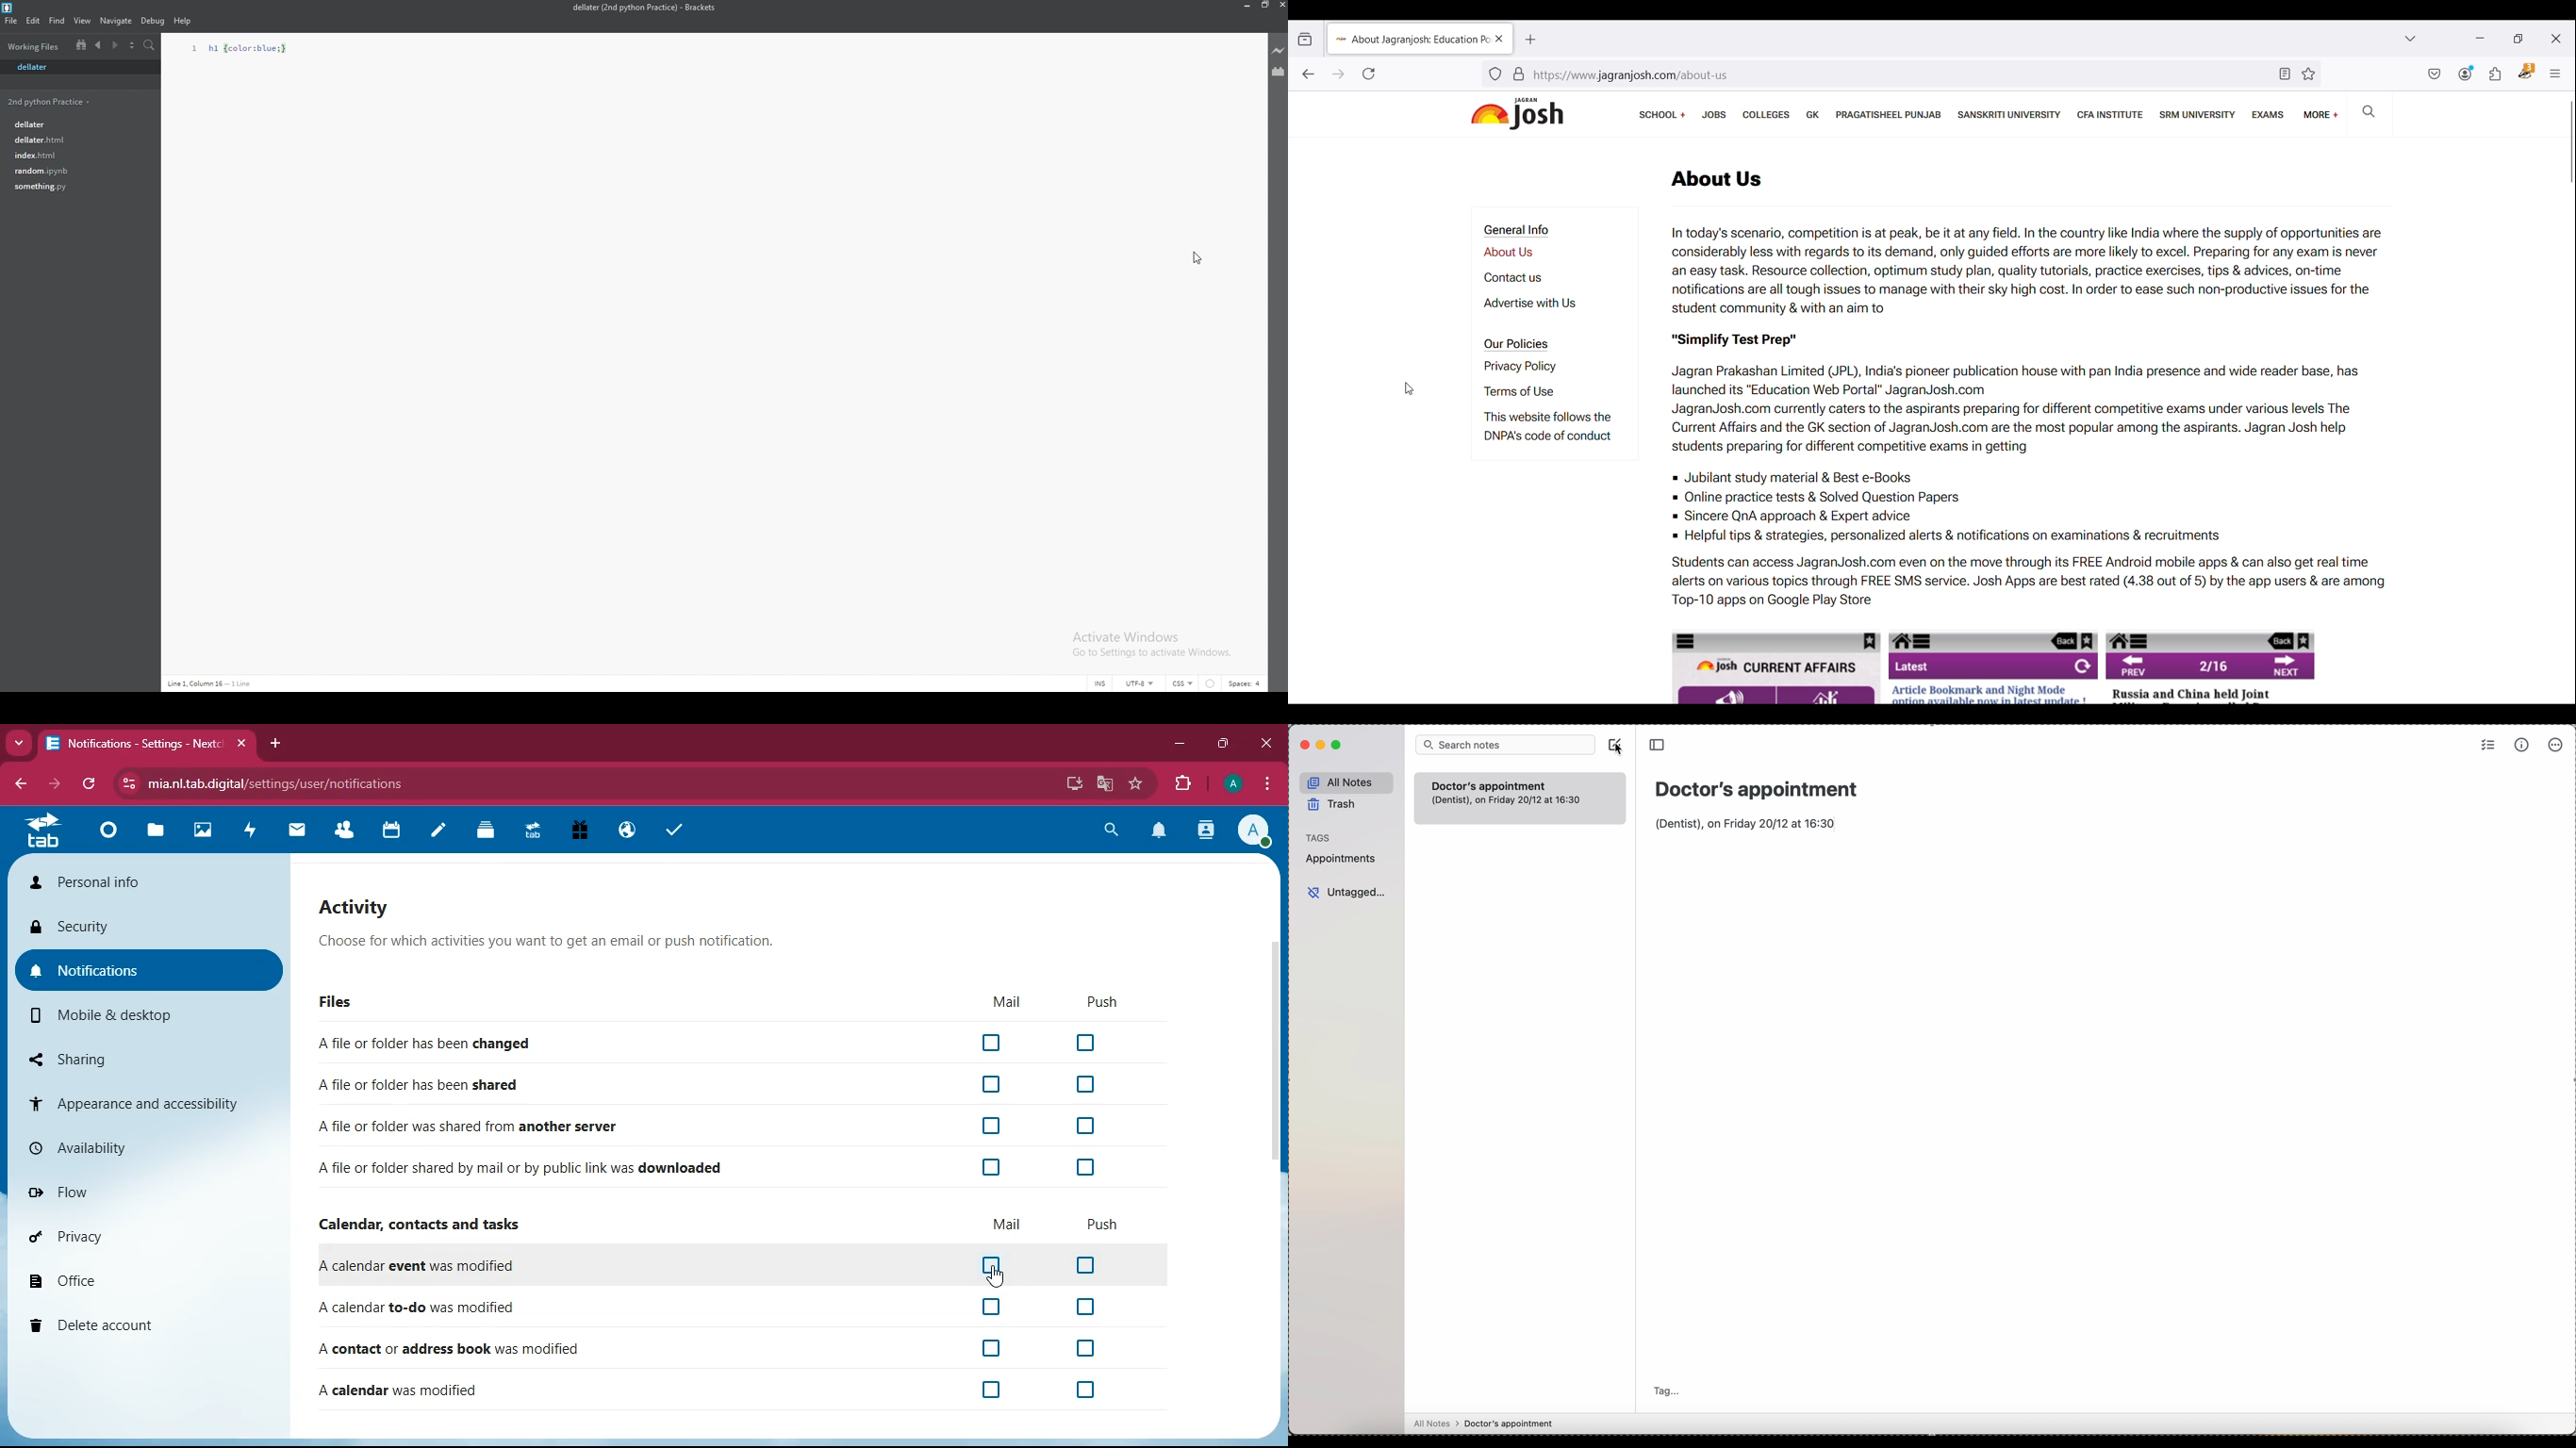 The height and width of the screenshot is (1456, 2576). I want to click on Jobs page, so click(1716, 113).